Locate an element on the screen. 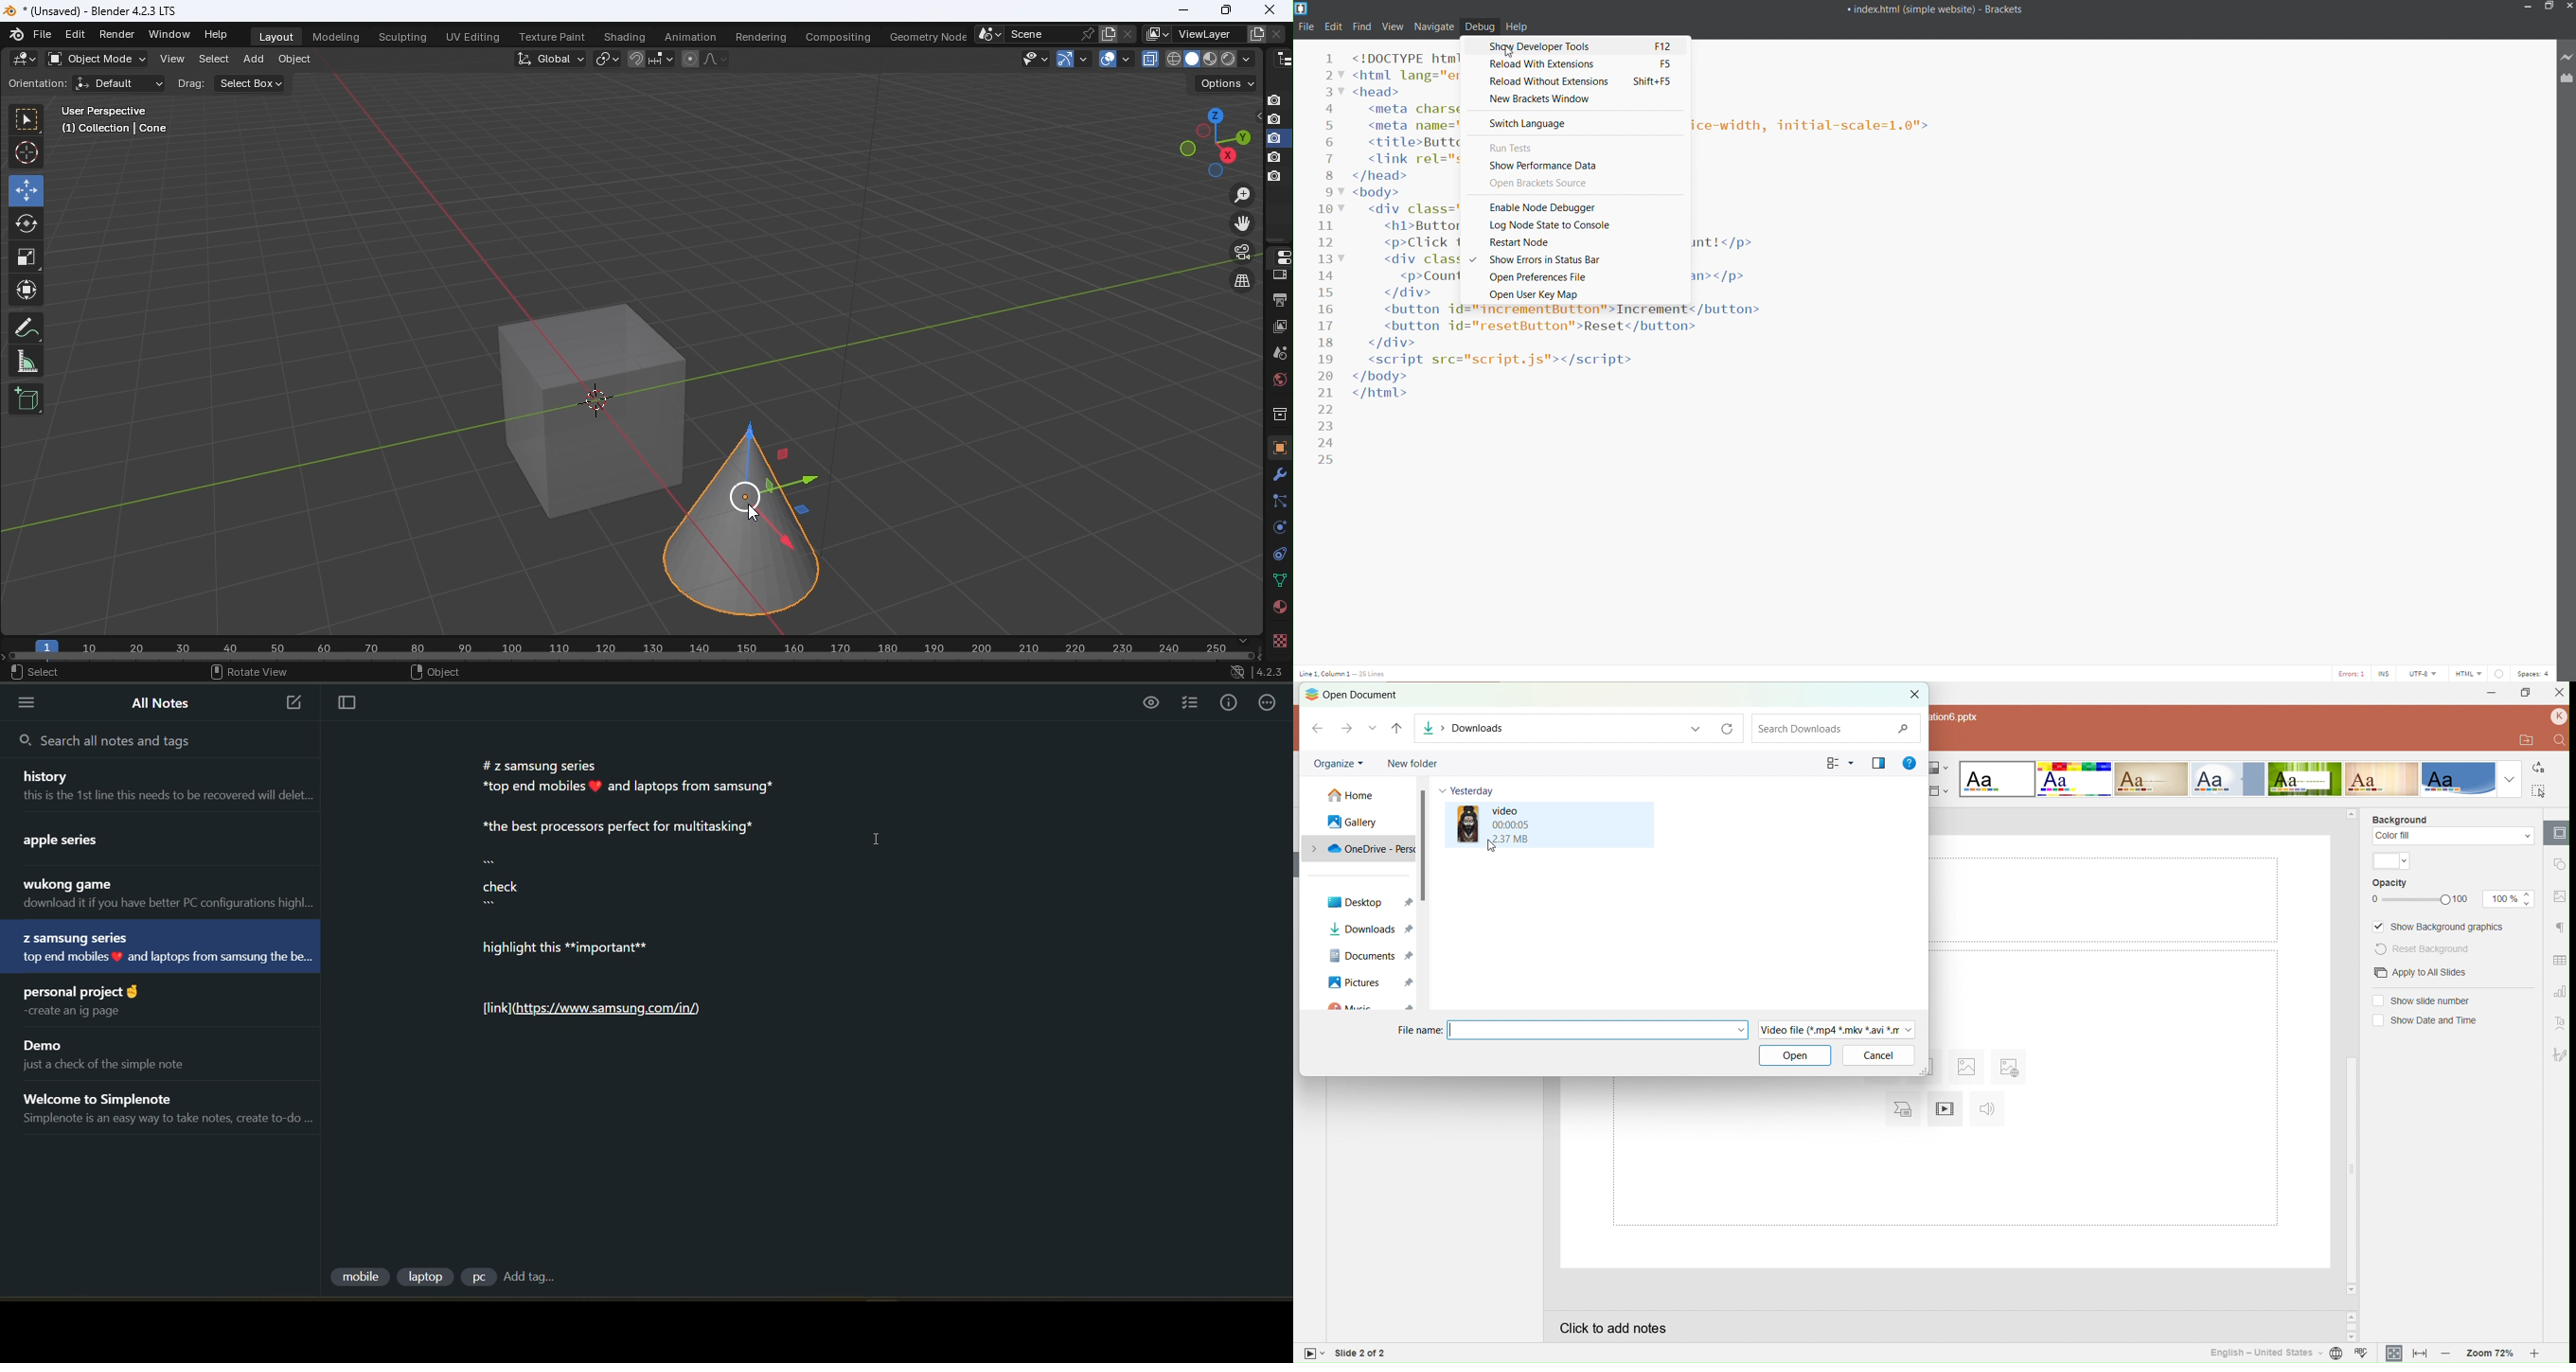  Overlays is located at coordinates (1126, 59).